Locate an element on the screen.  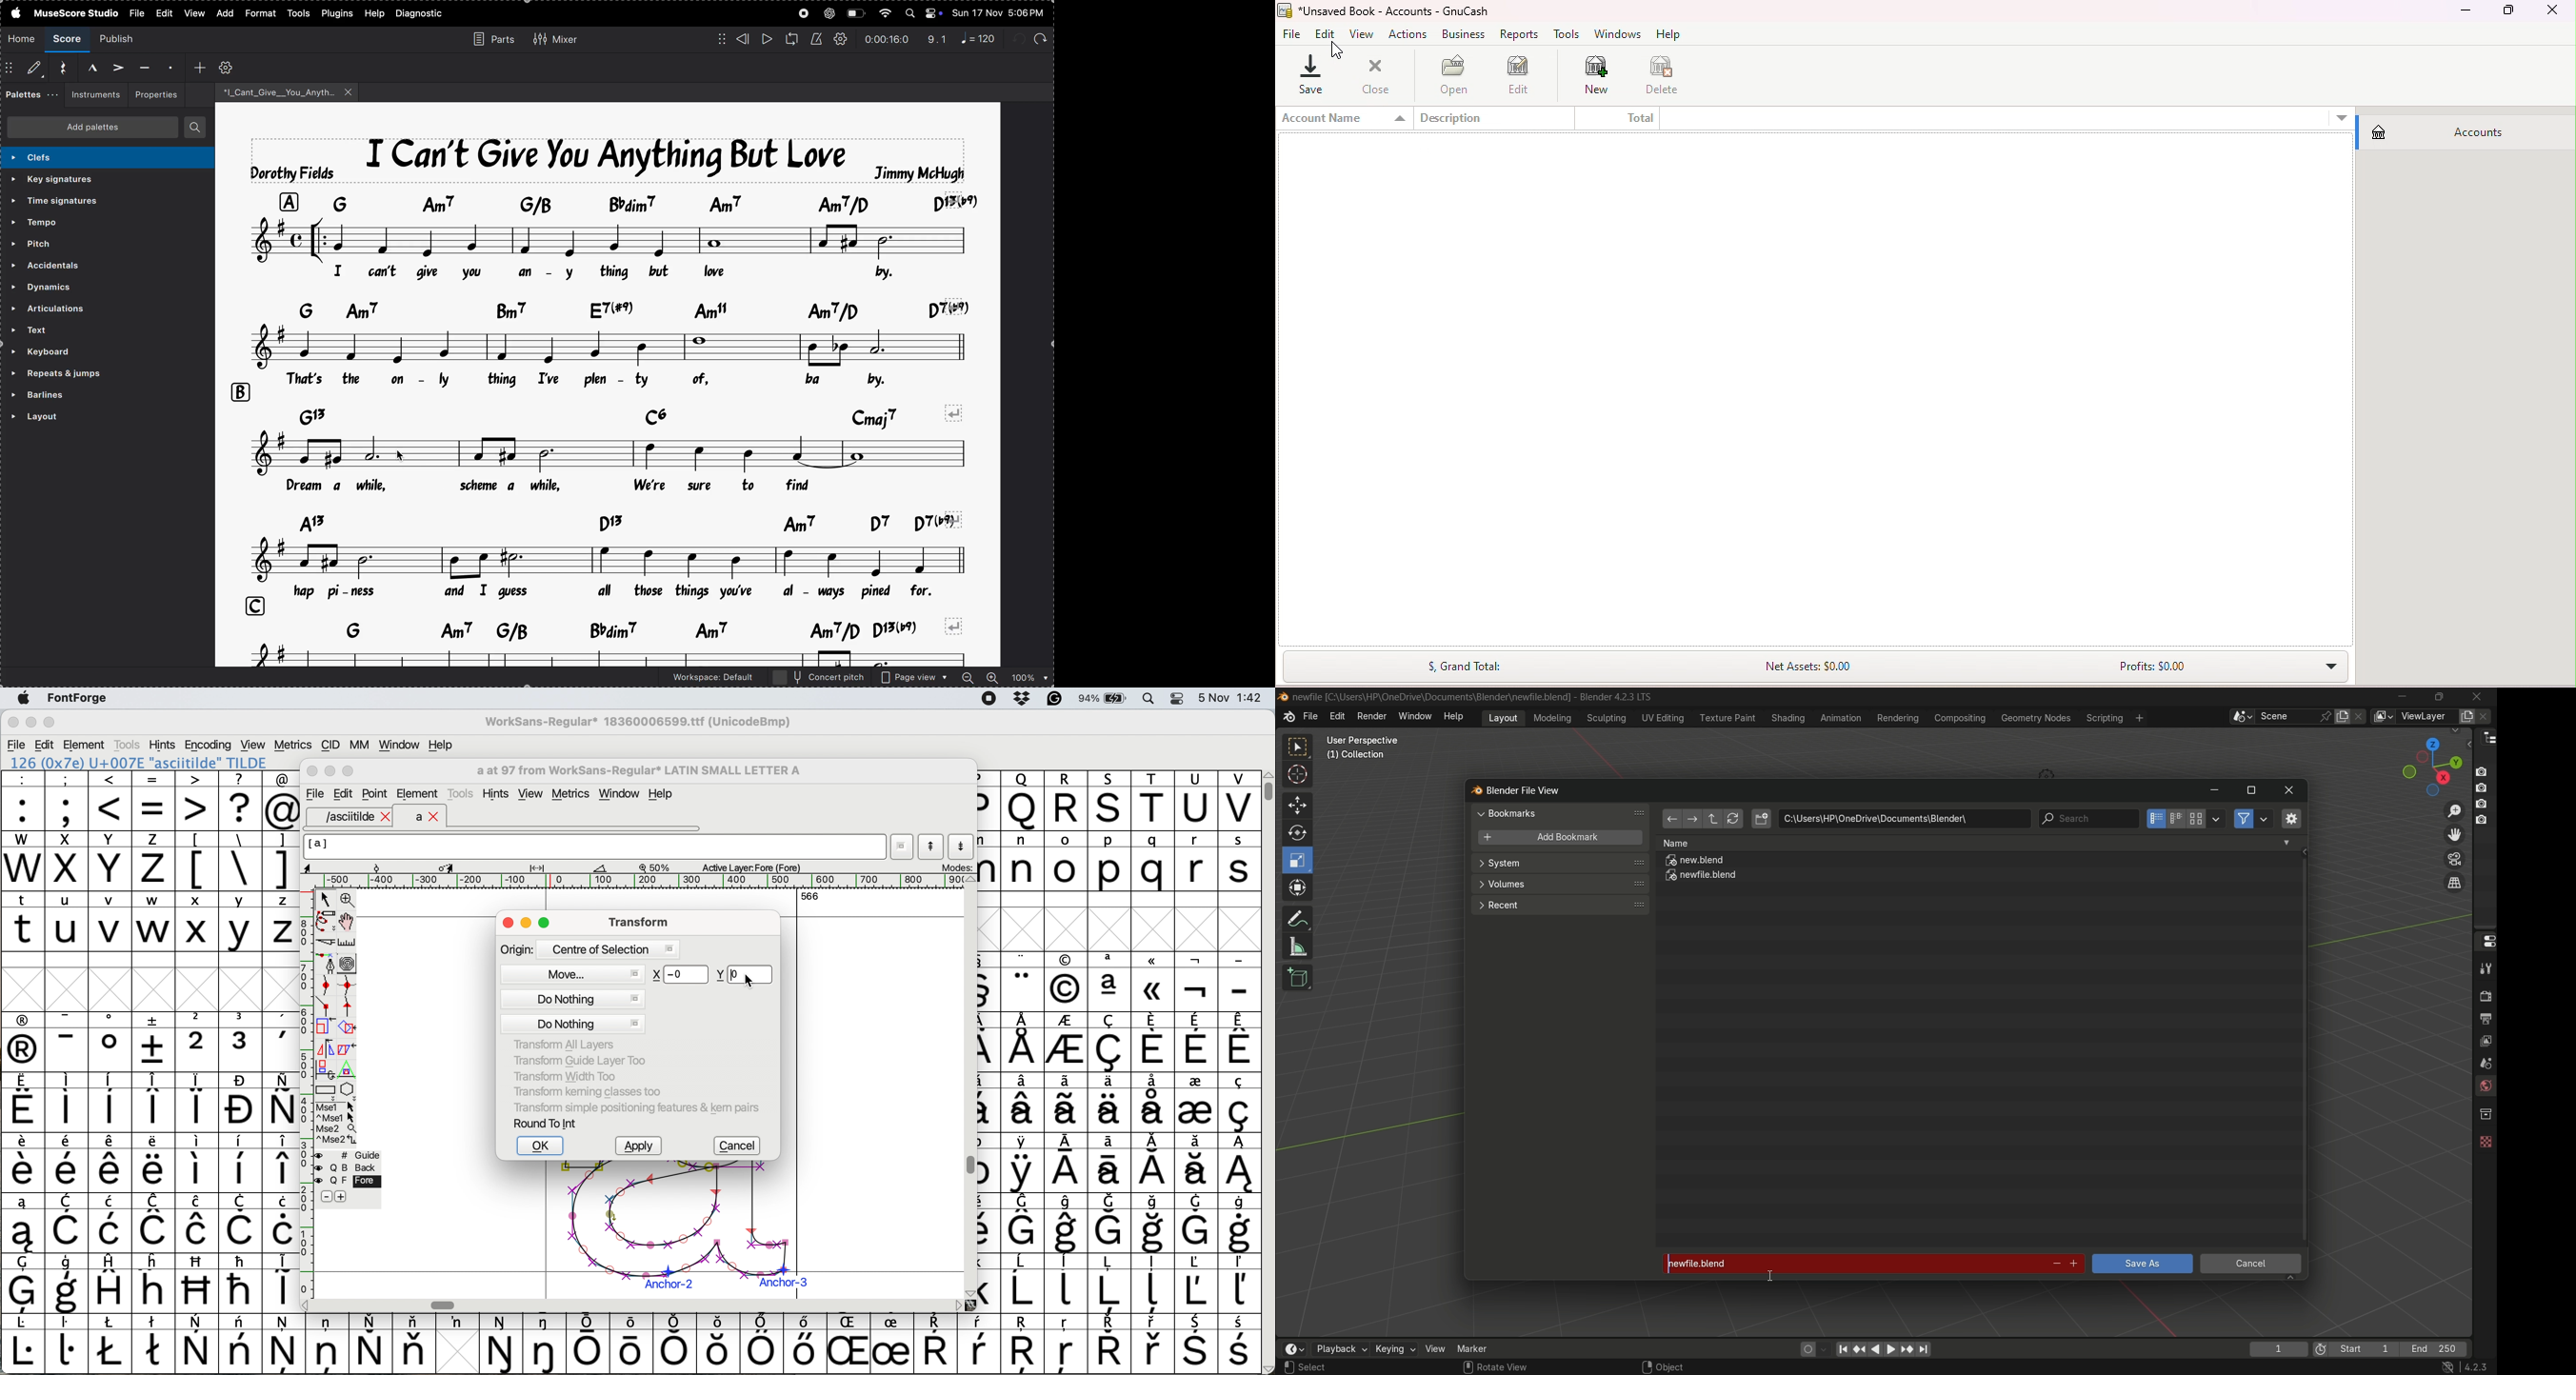
symbol is located at coordinates (66, 1103).